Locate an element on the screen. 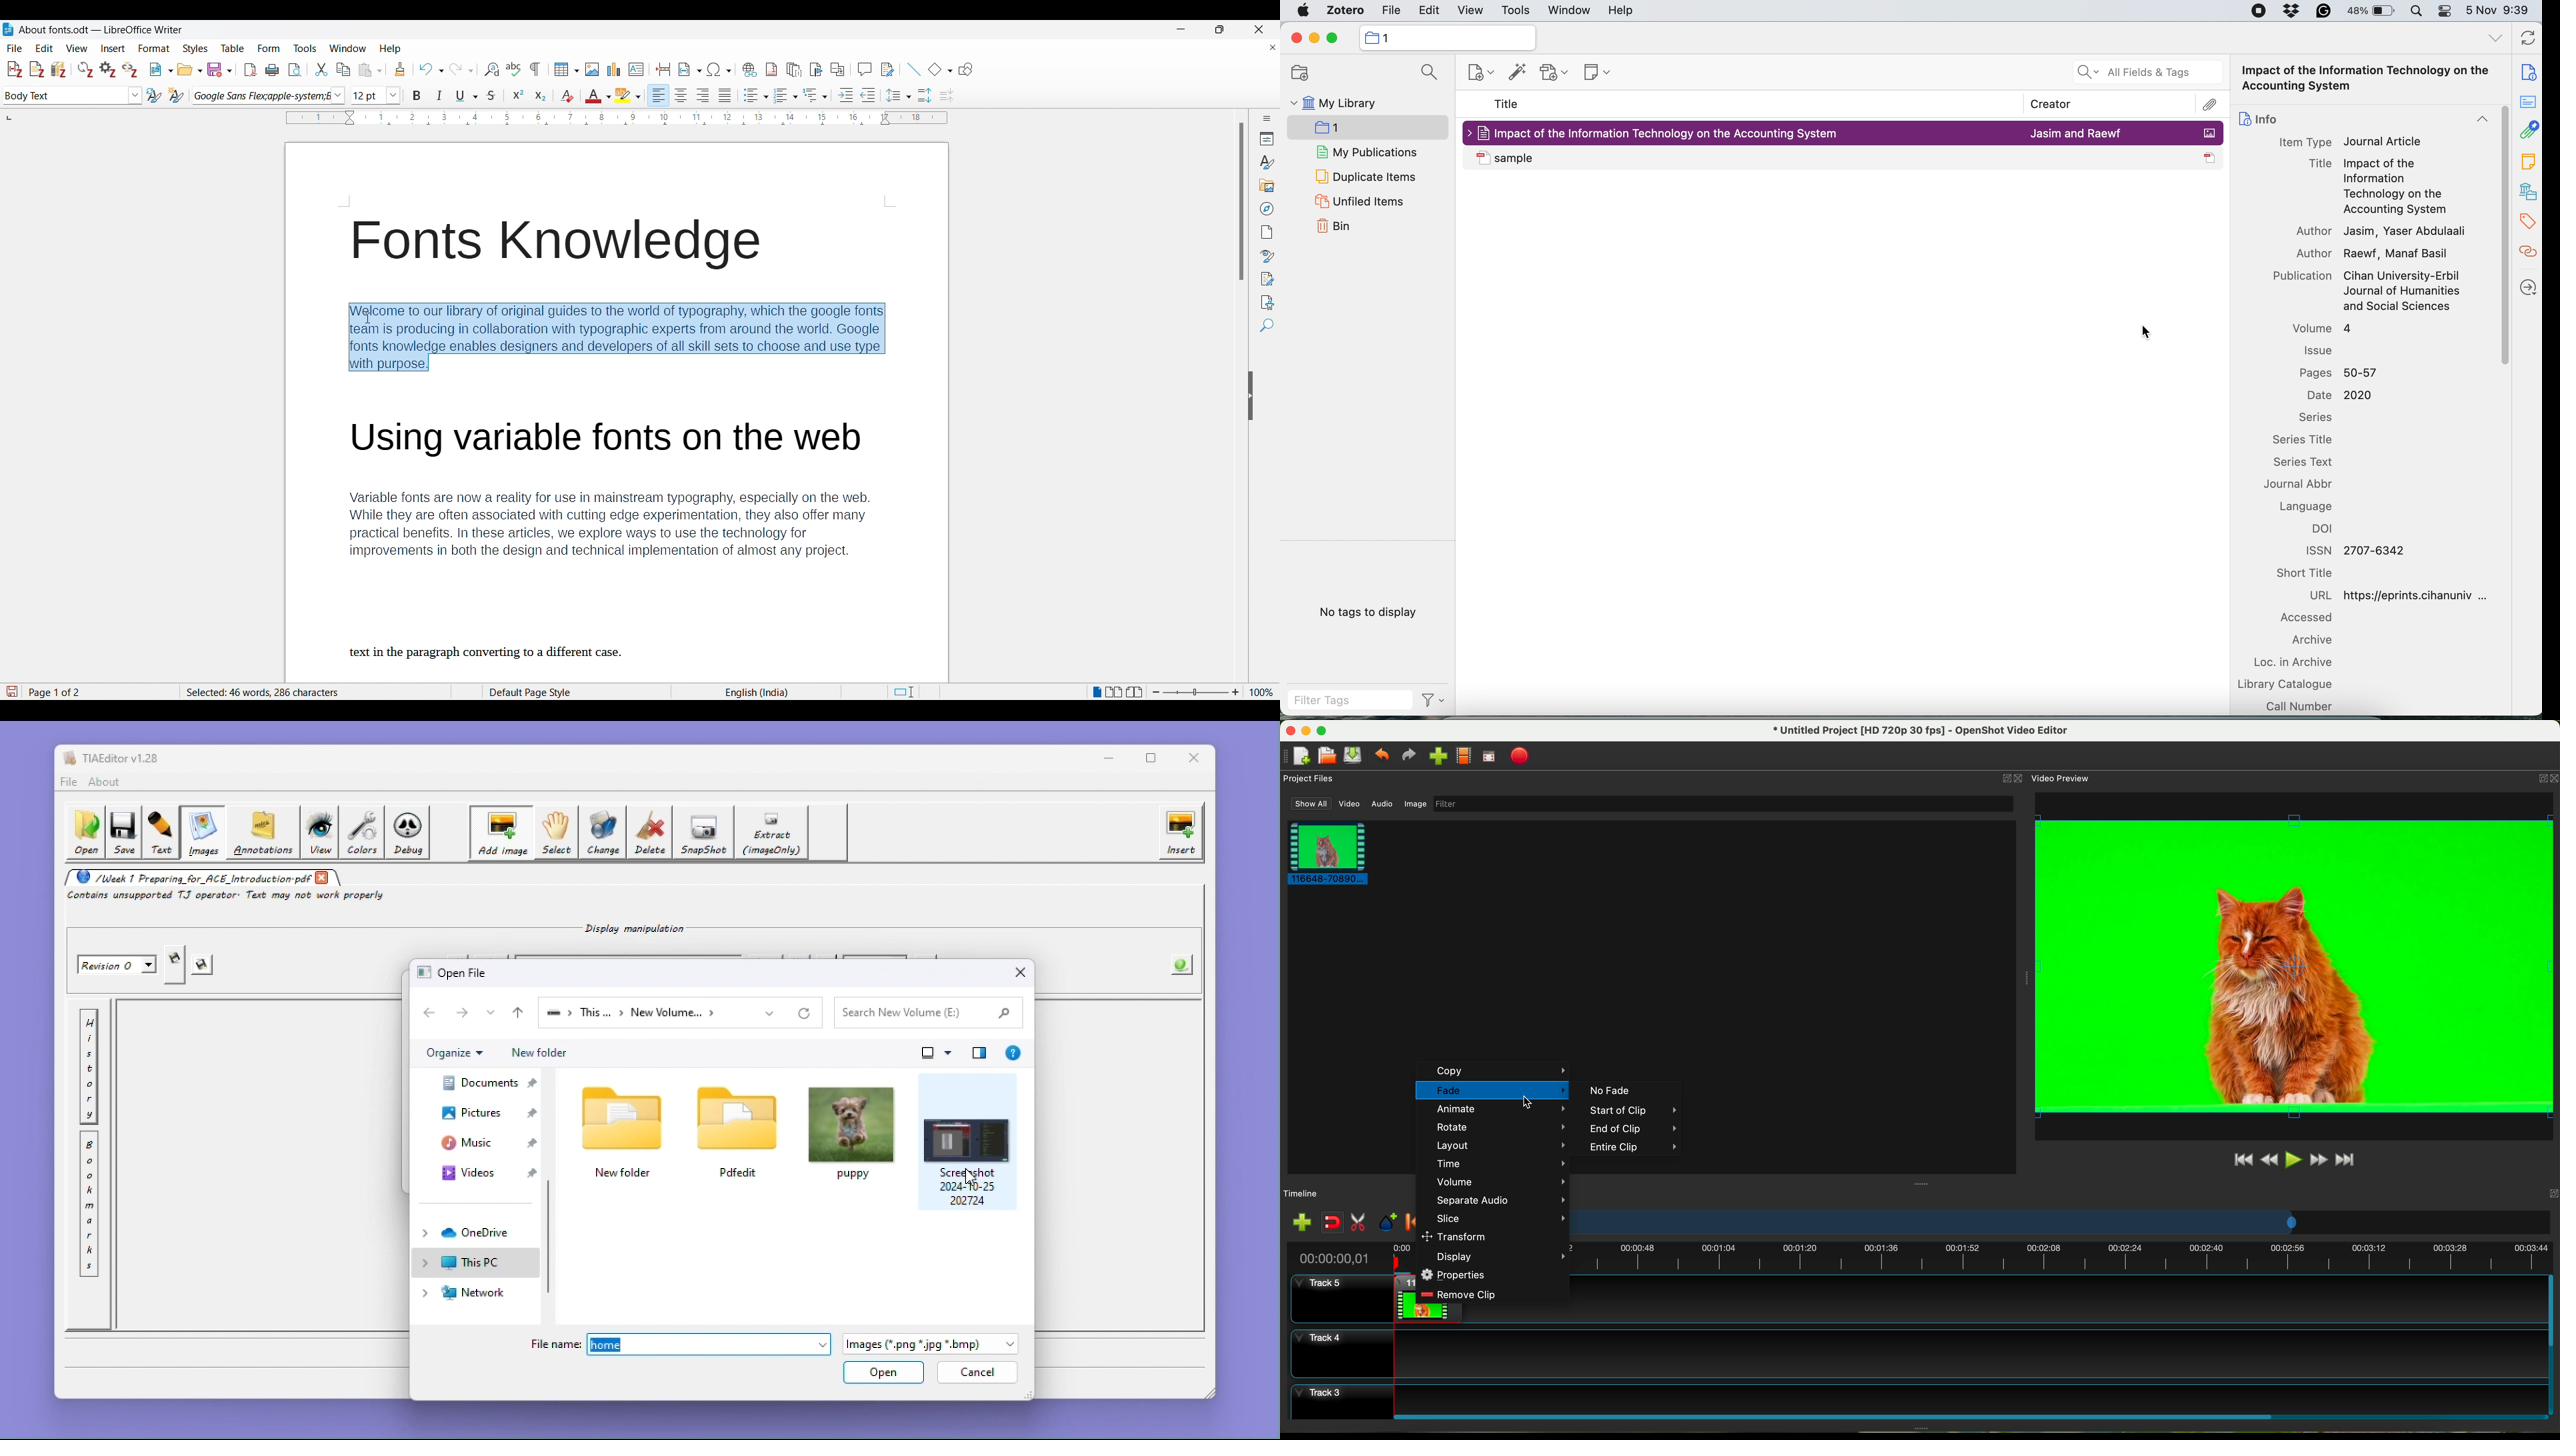 The image size is (2576, 1456). Show track changes functions is located at coordinates (887, 69).